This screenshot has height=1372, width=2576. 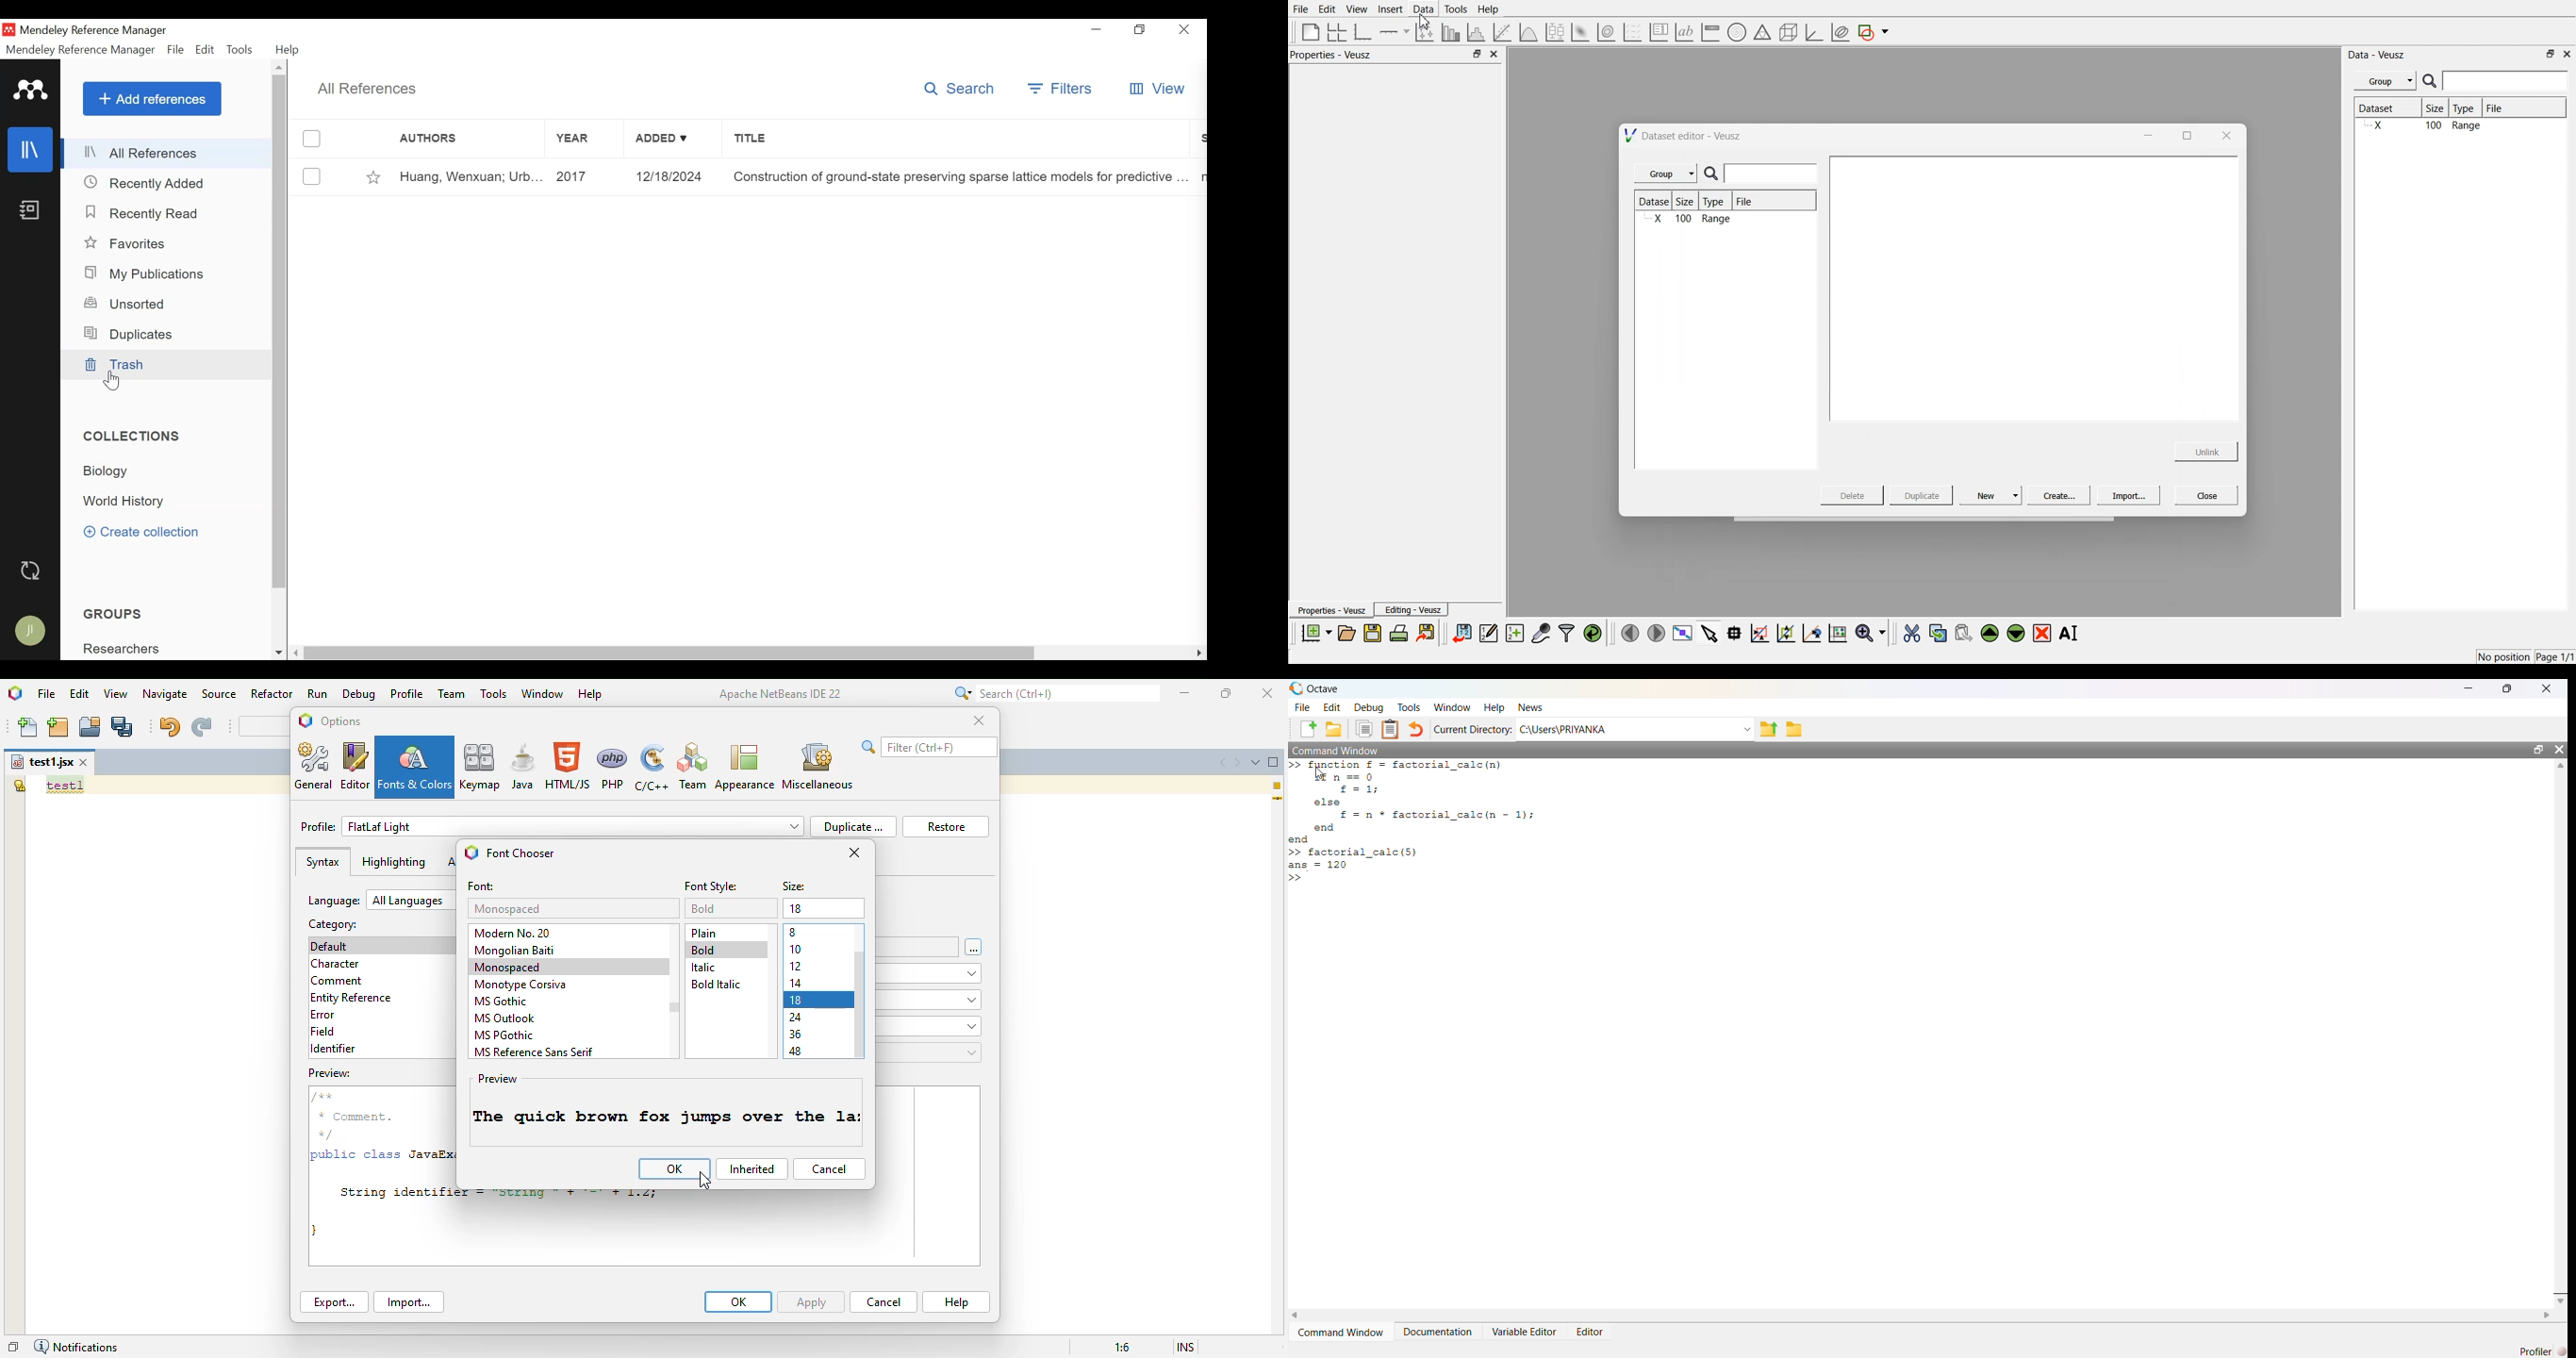 What do you see at coordinates (175, 50) in the screenshot?
I see `File` at bounding box center [175, 50].